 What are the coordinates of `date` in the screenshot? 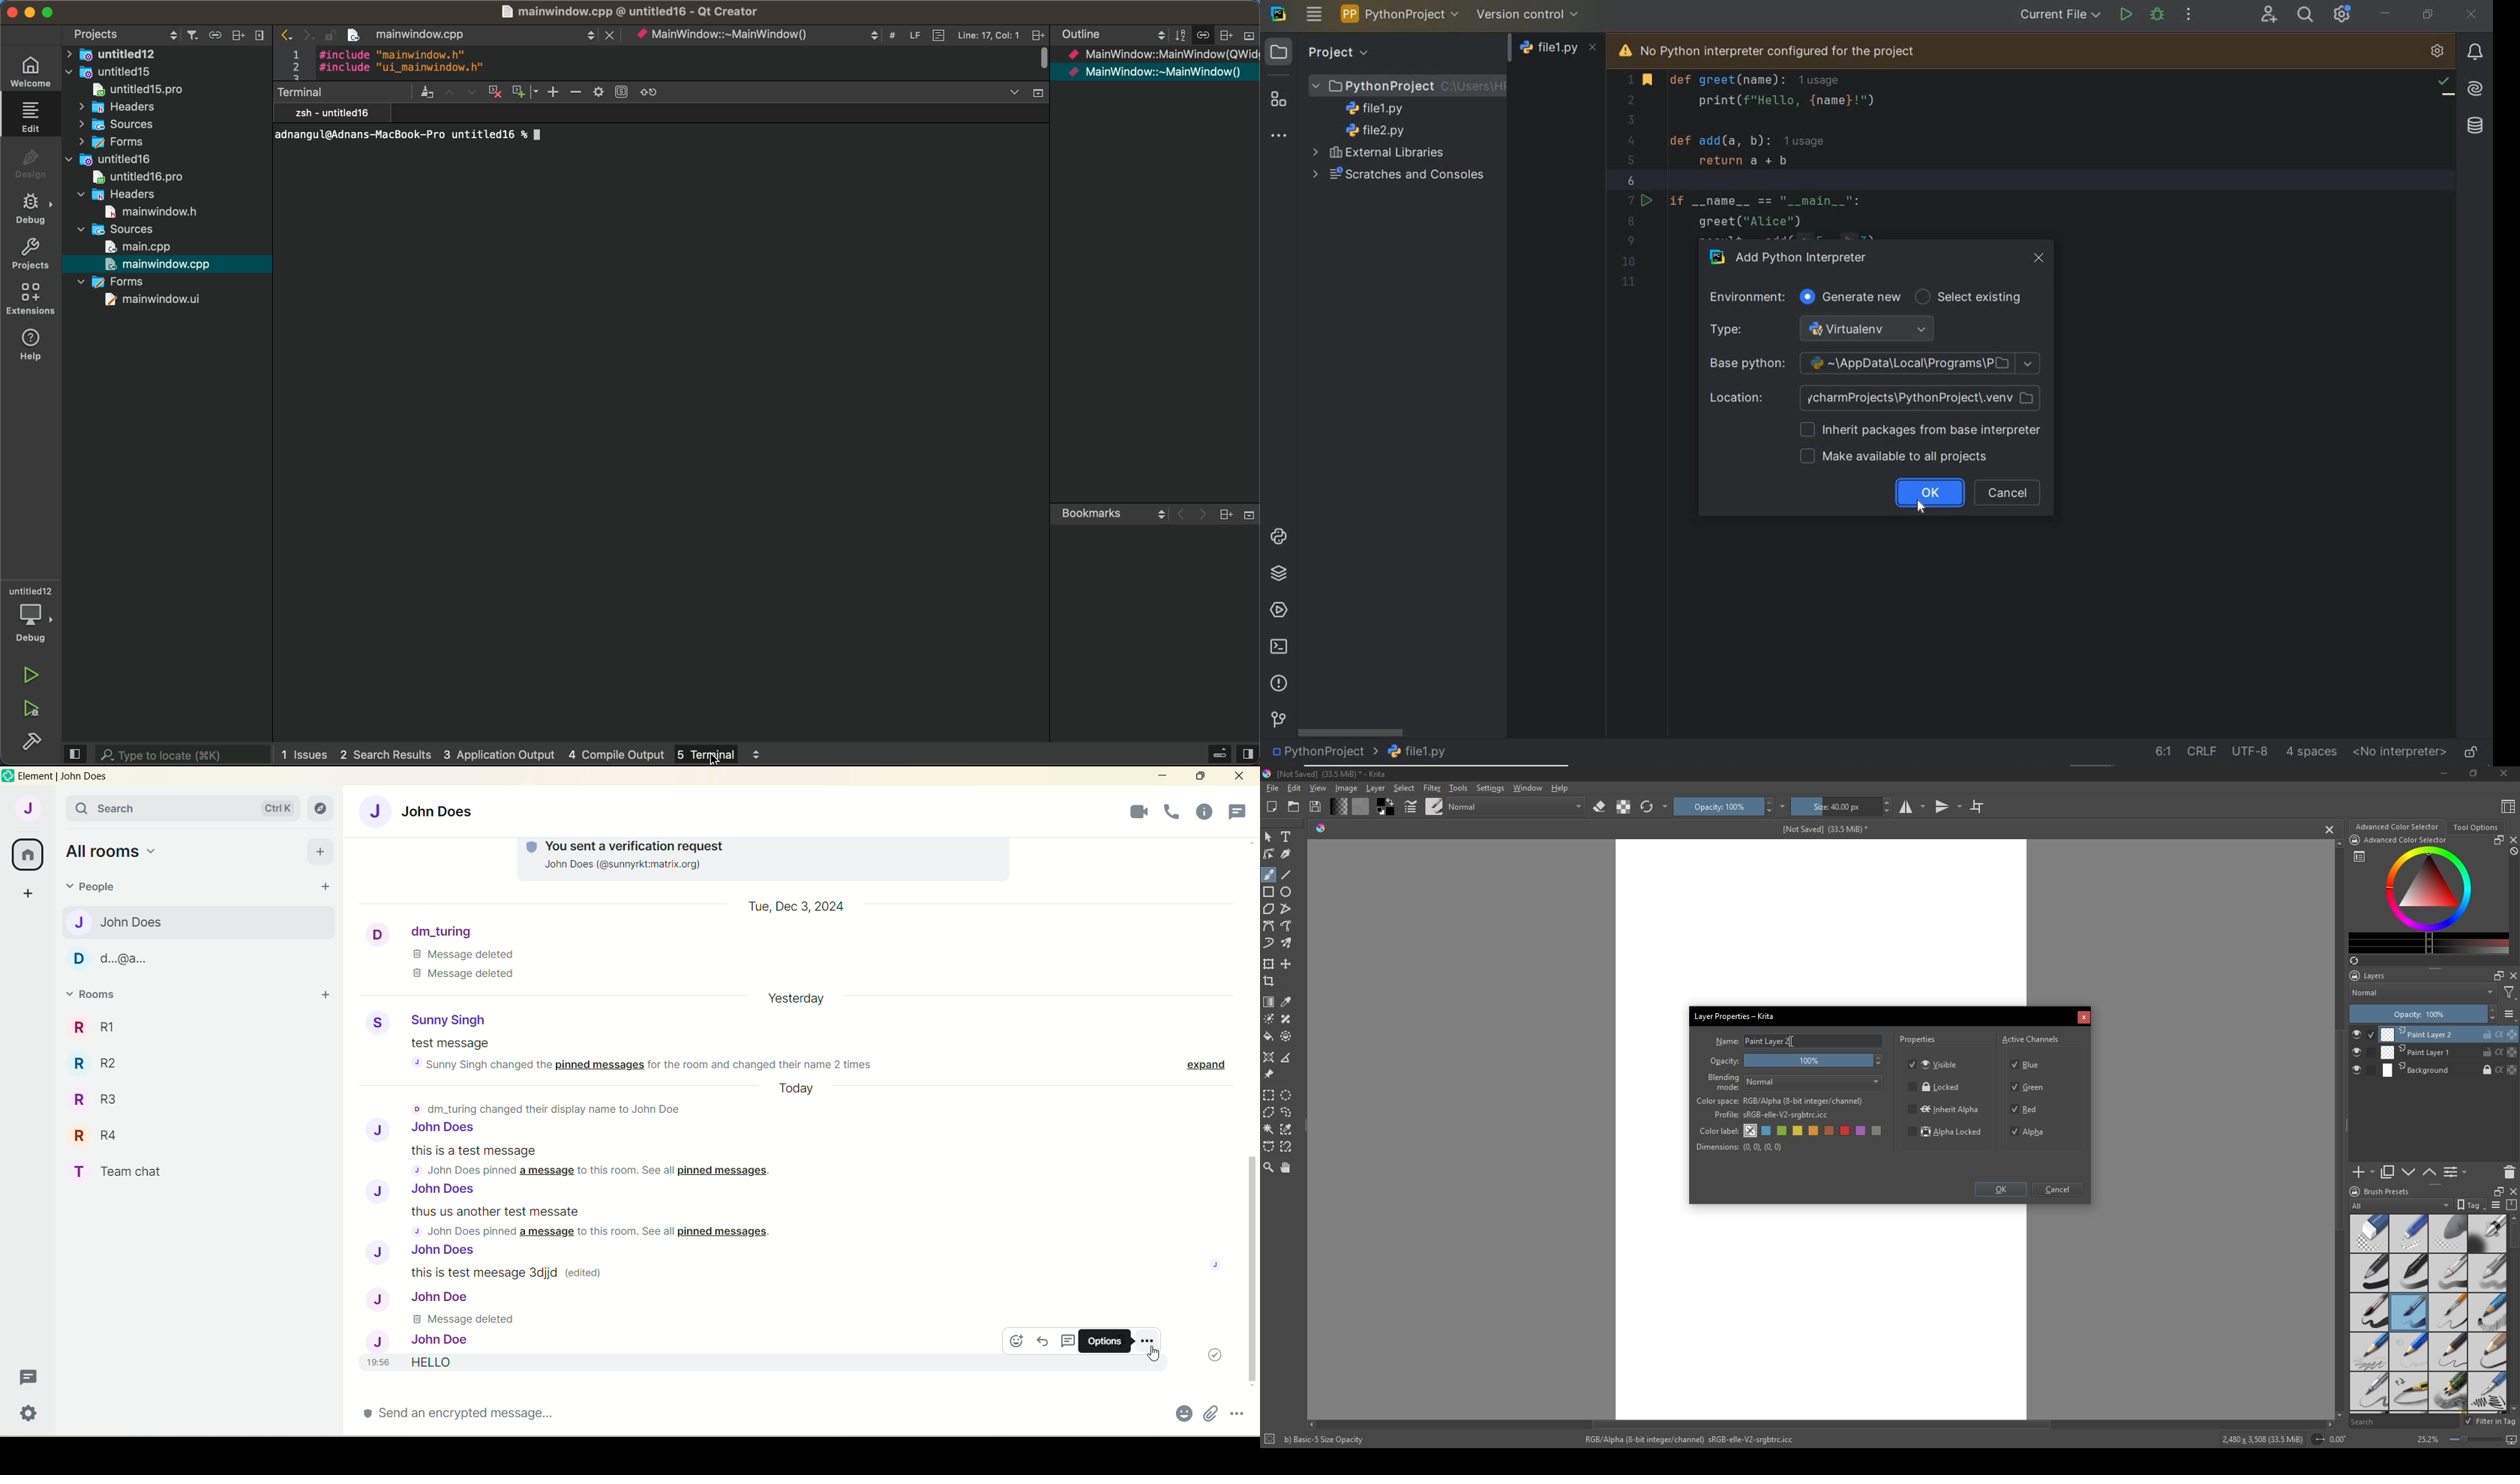 It's located at (797, 907).